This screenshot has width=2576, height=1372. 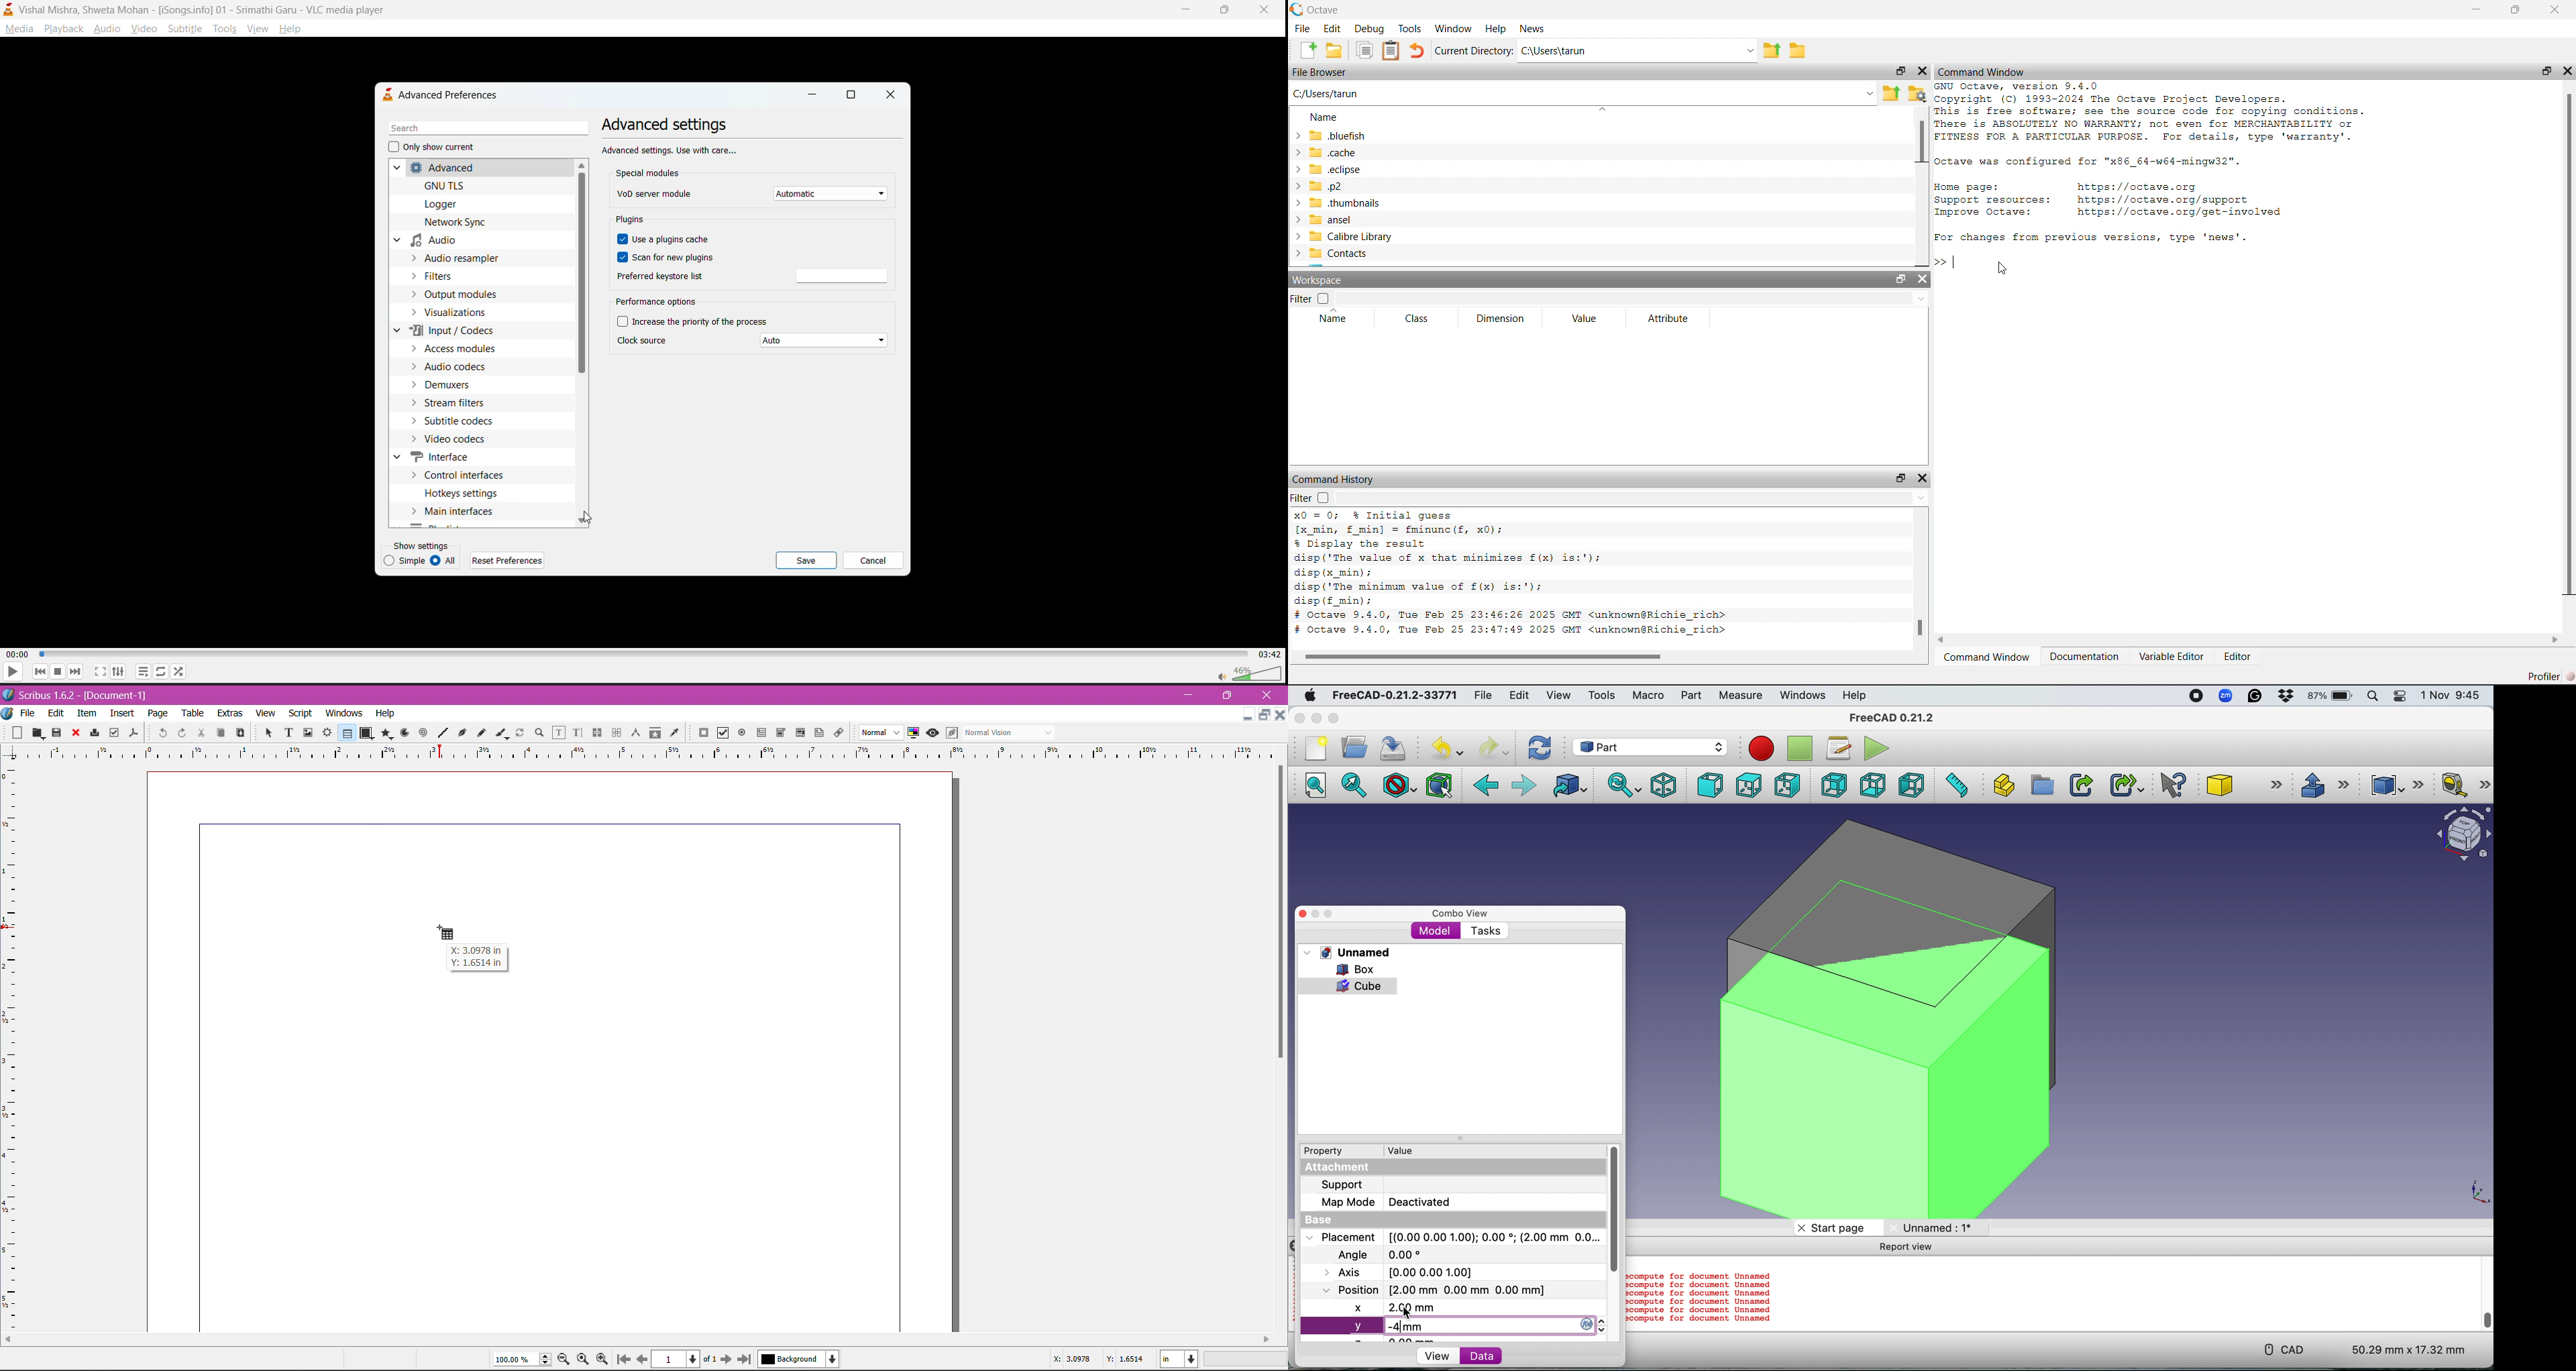 What do you see at coordinates (1228, 10) in the screenshot?
I see `maximize` at bounding box center [1228, 10].